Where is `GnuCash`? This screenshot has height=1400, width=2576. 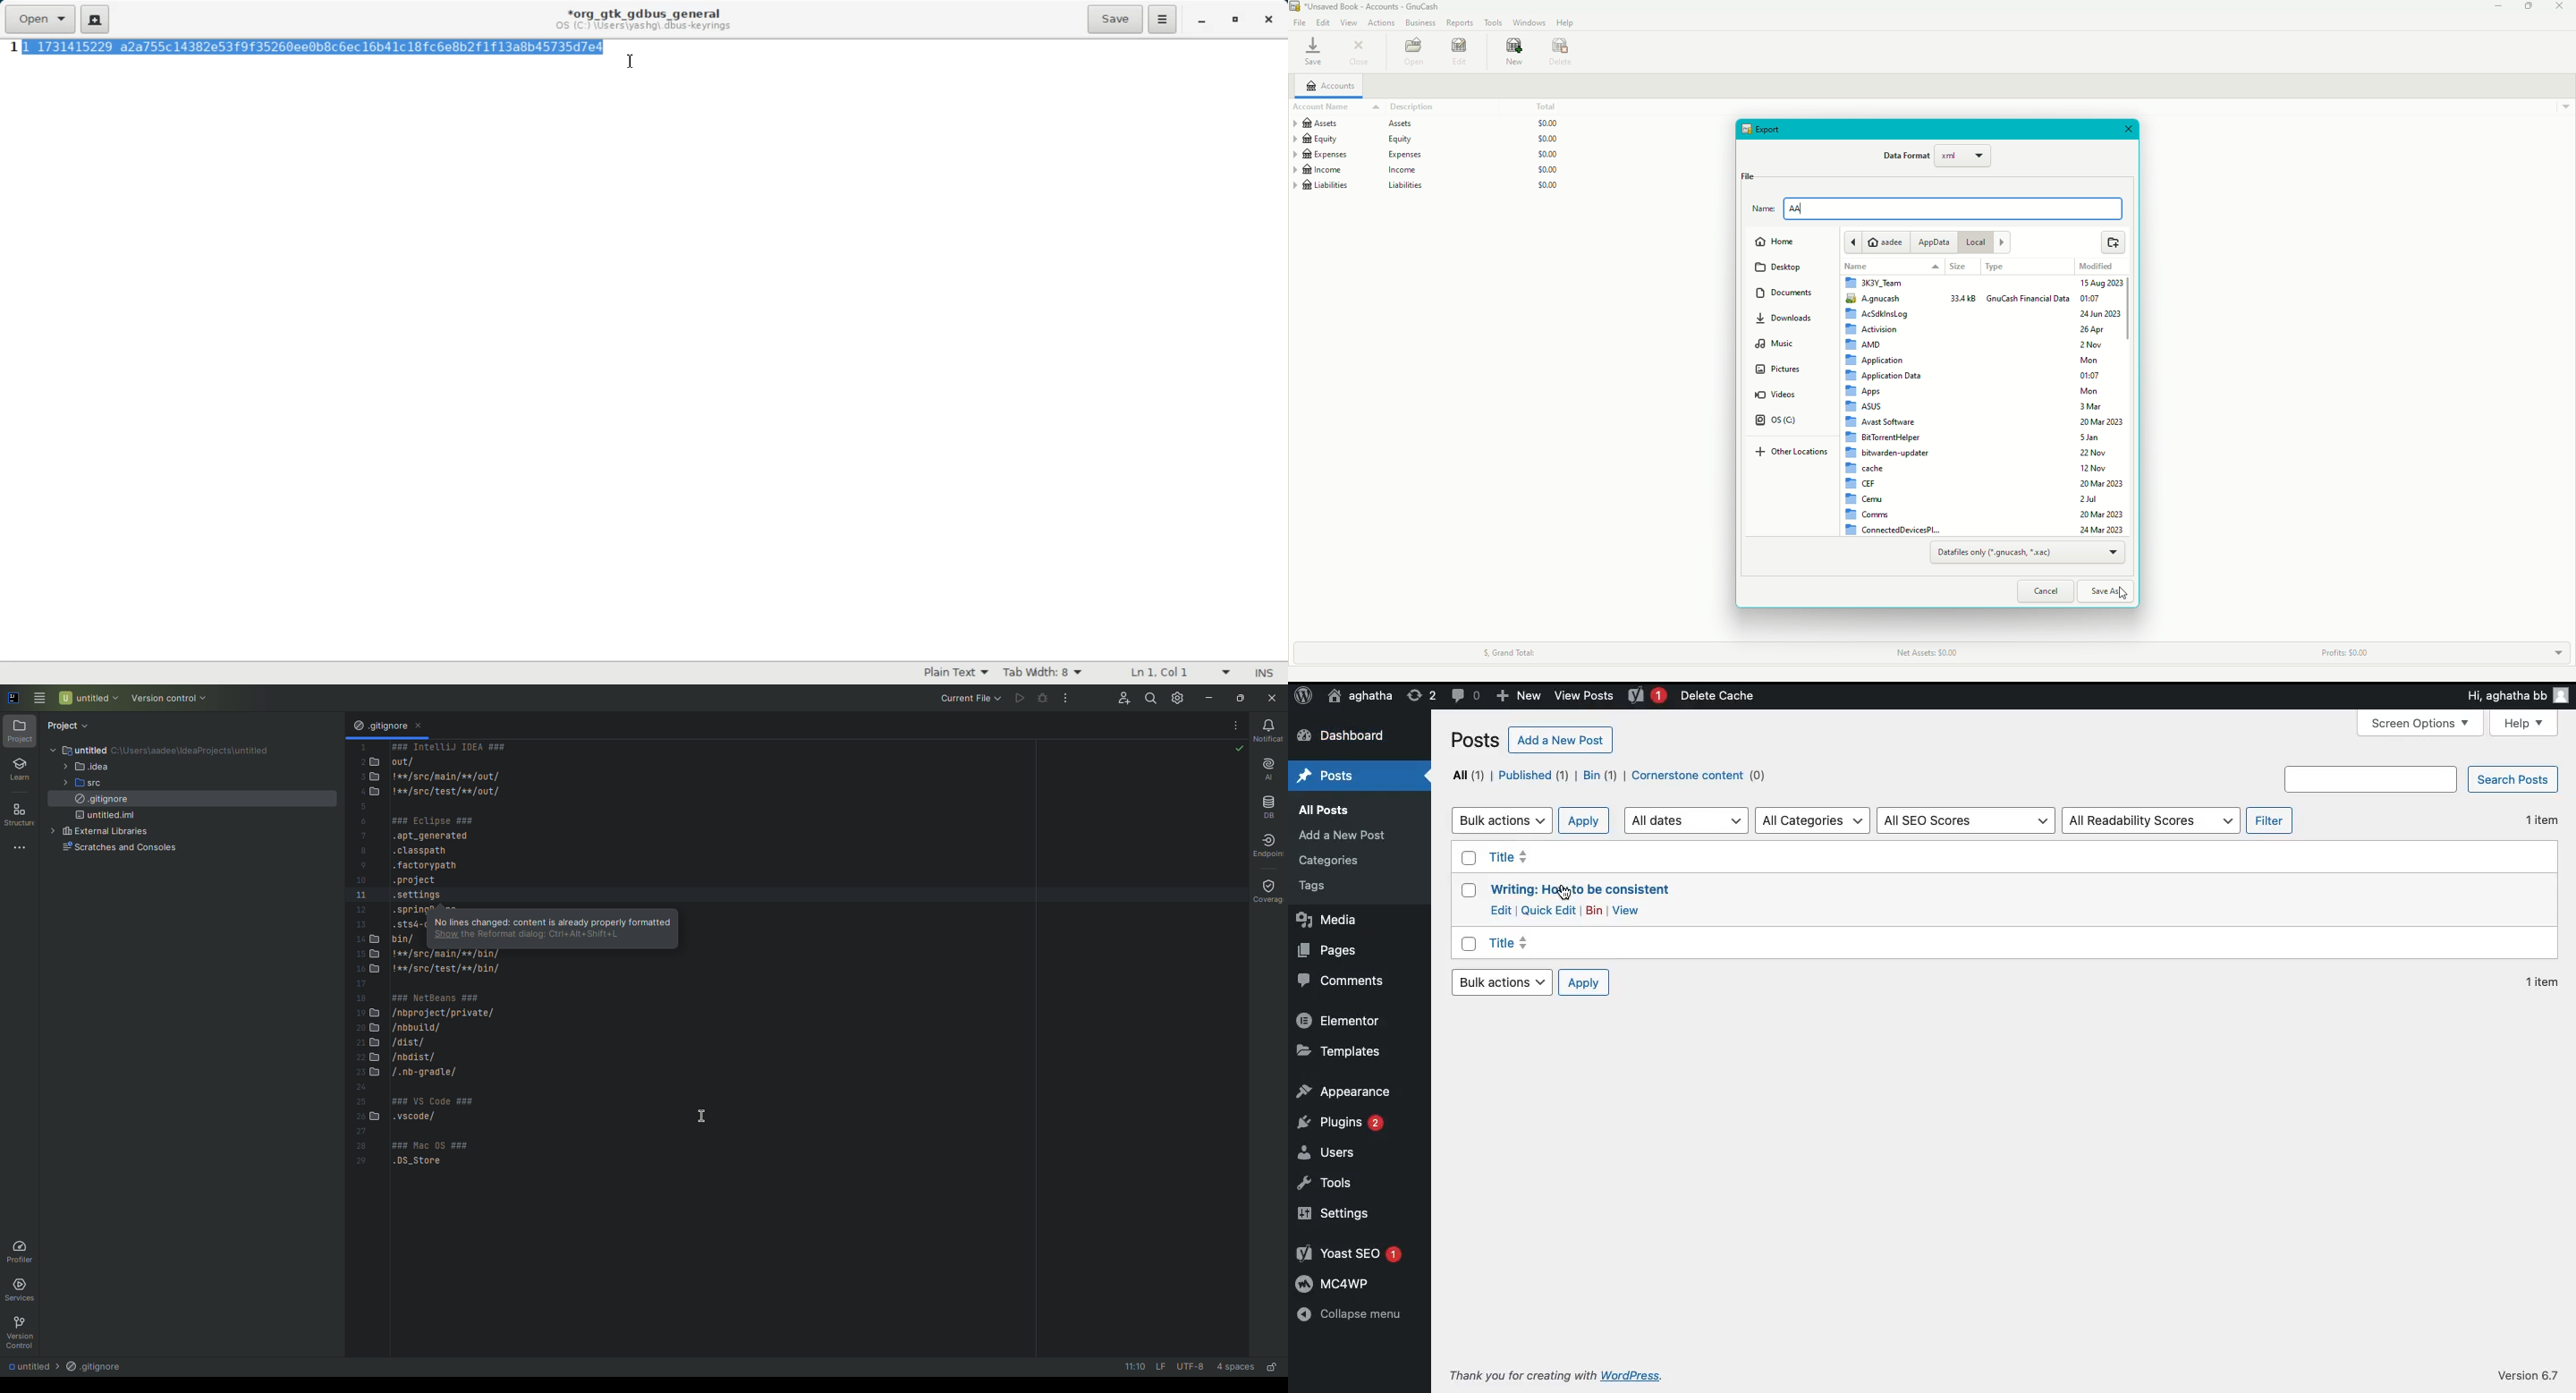 GnuCash is located at coordinates (2028, 299).